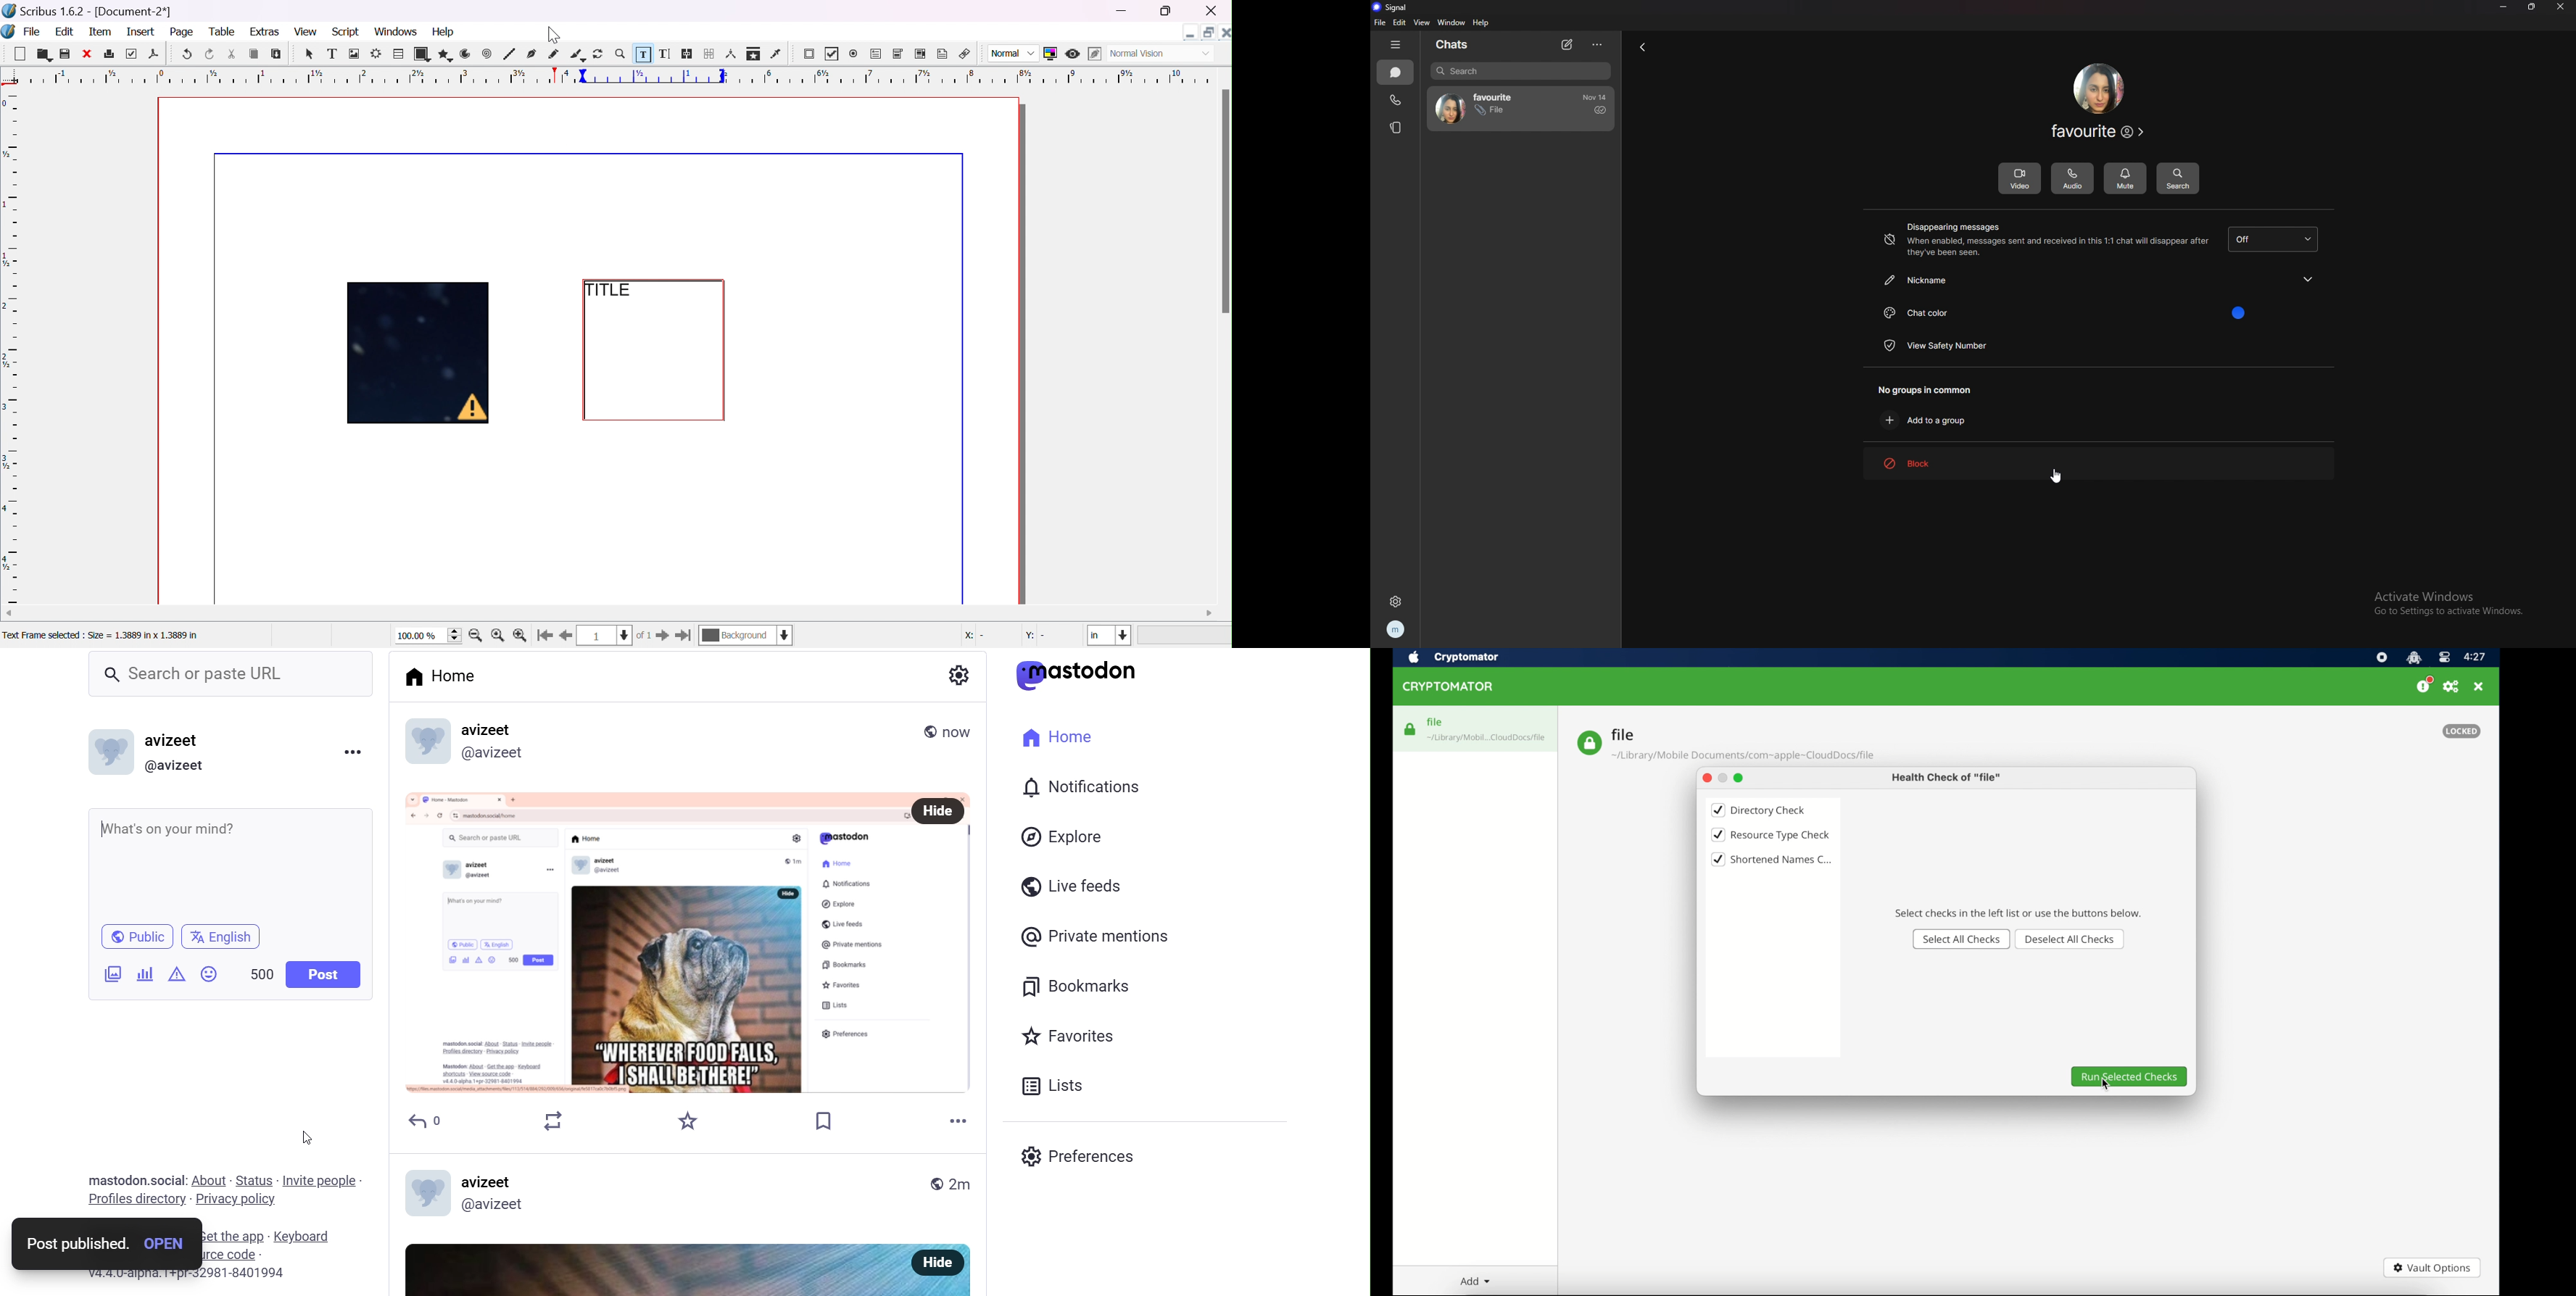  I want to click on close, so click(1213, 11).